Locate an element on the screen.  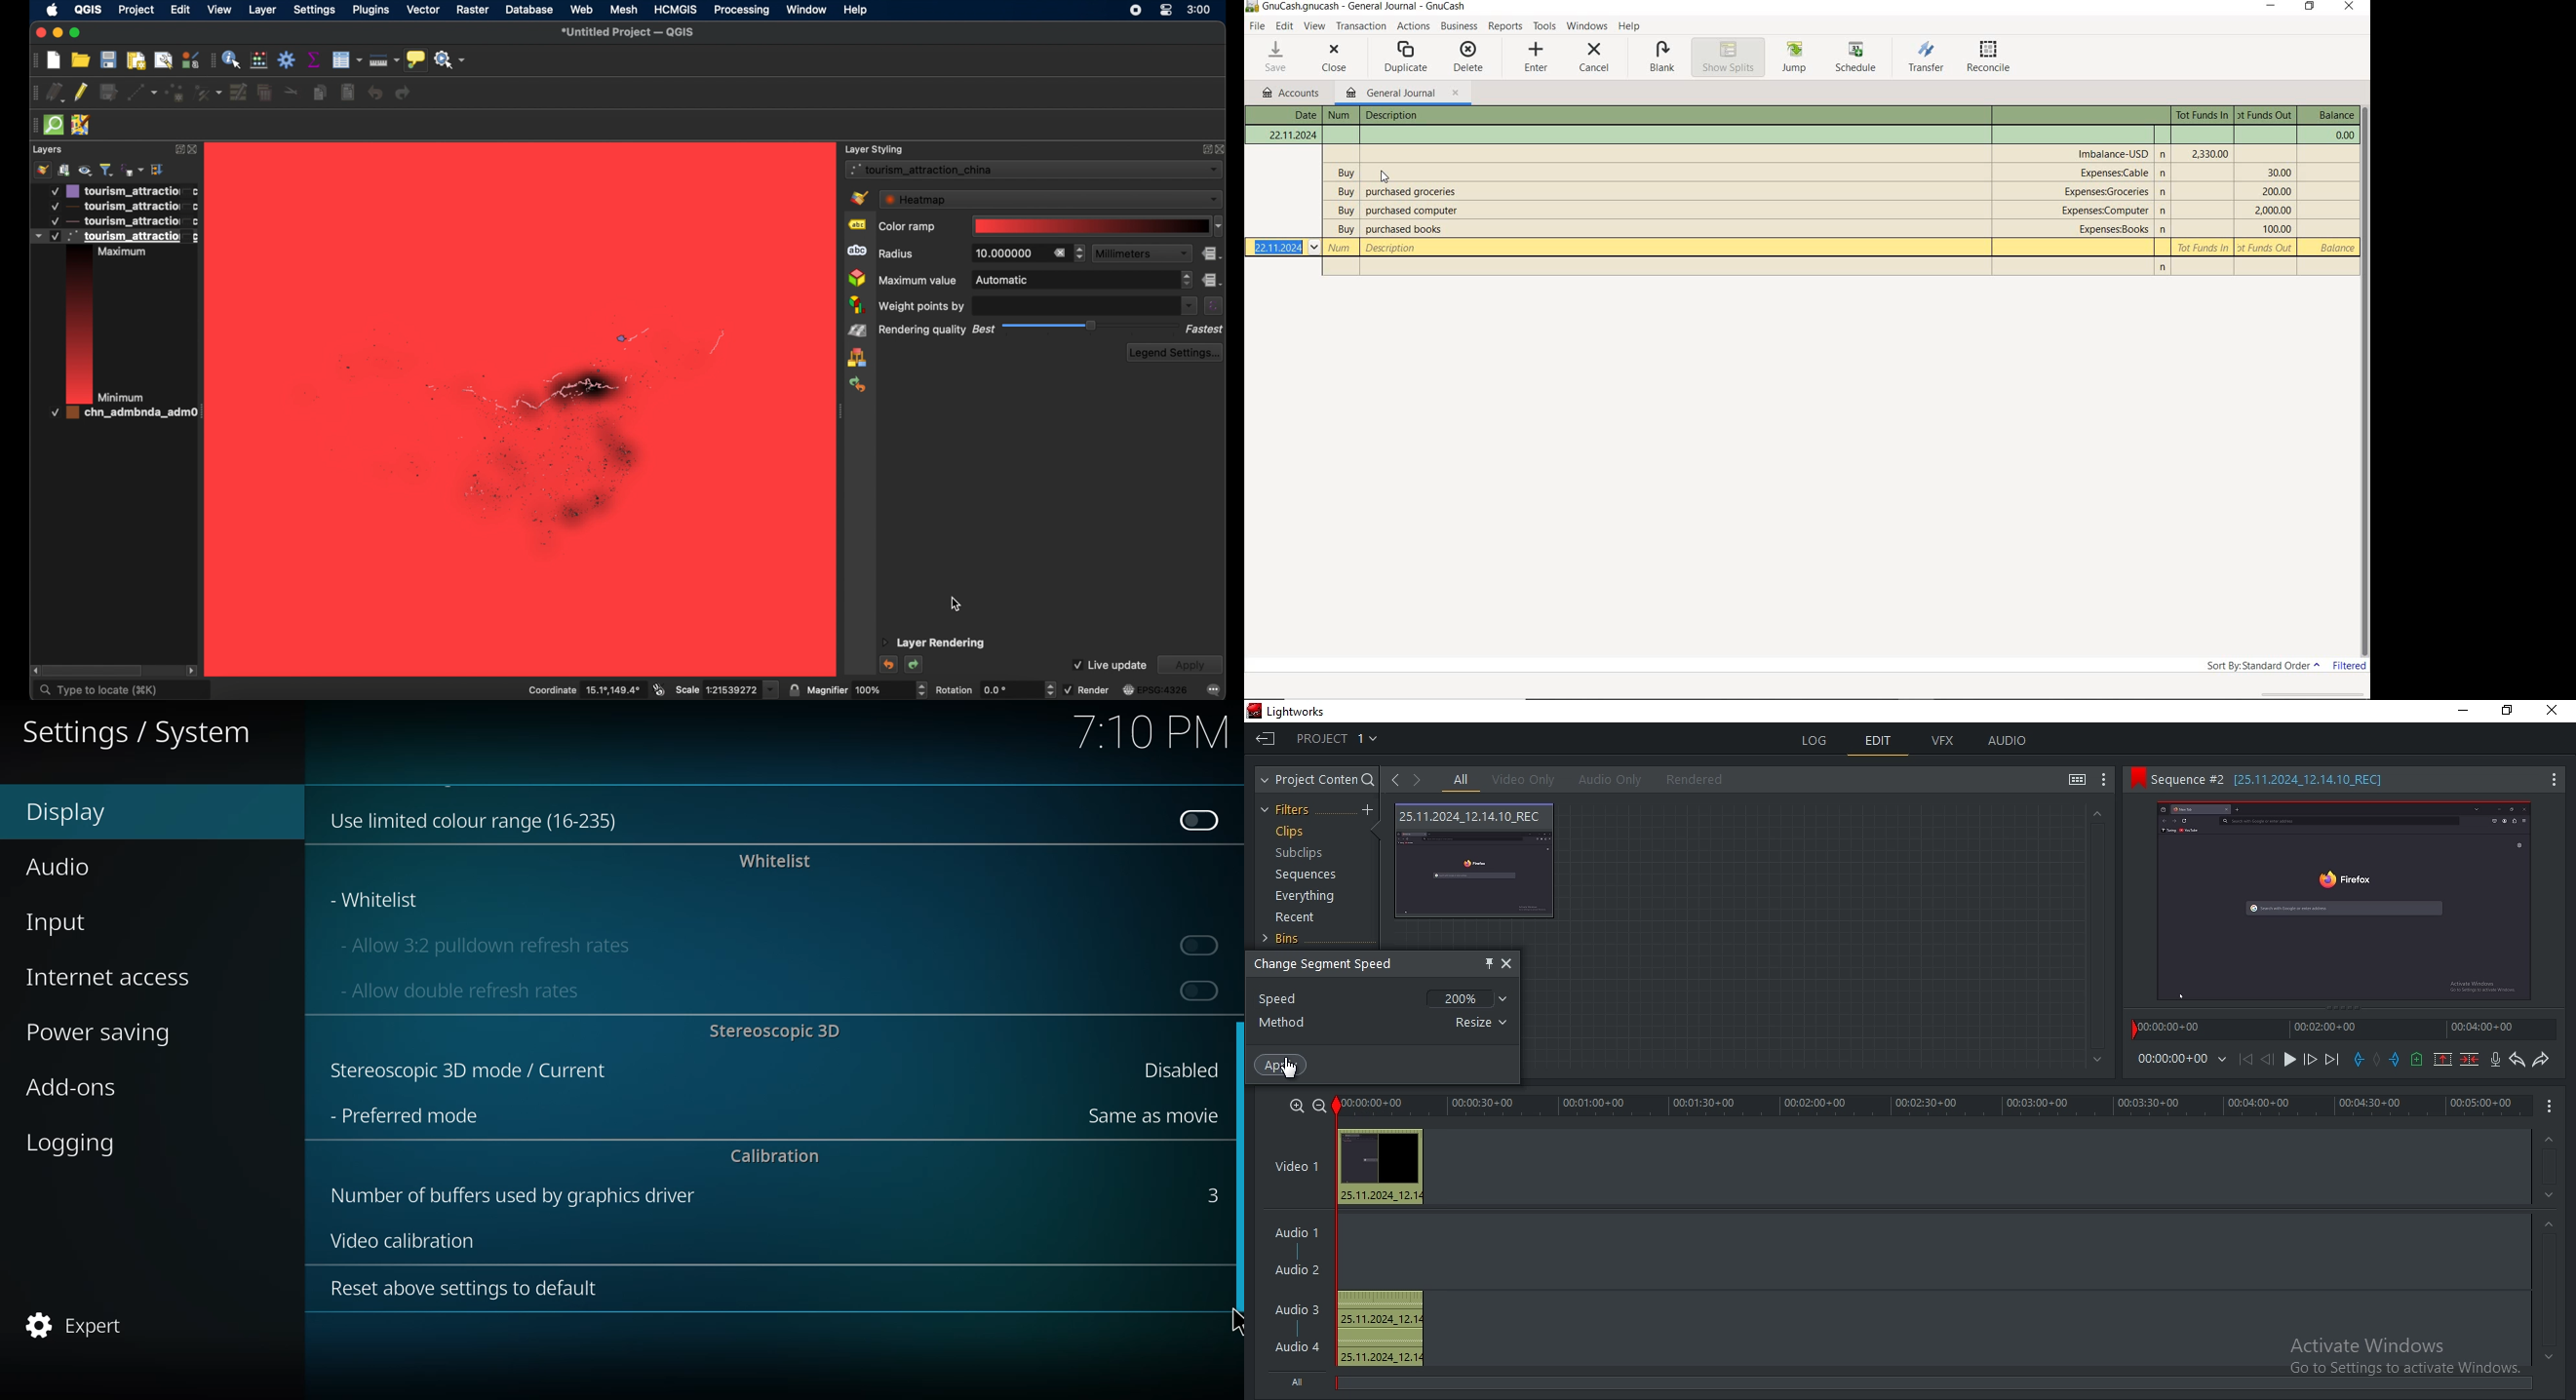
add-ons is located at coordinates (84, 1090).